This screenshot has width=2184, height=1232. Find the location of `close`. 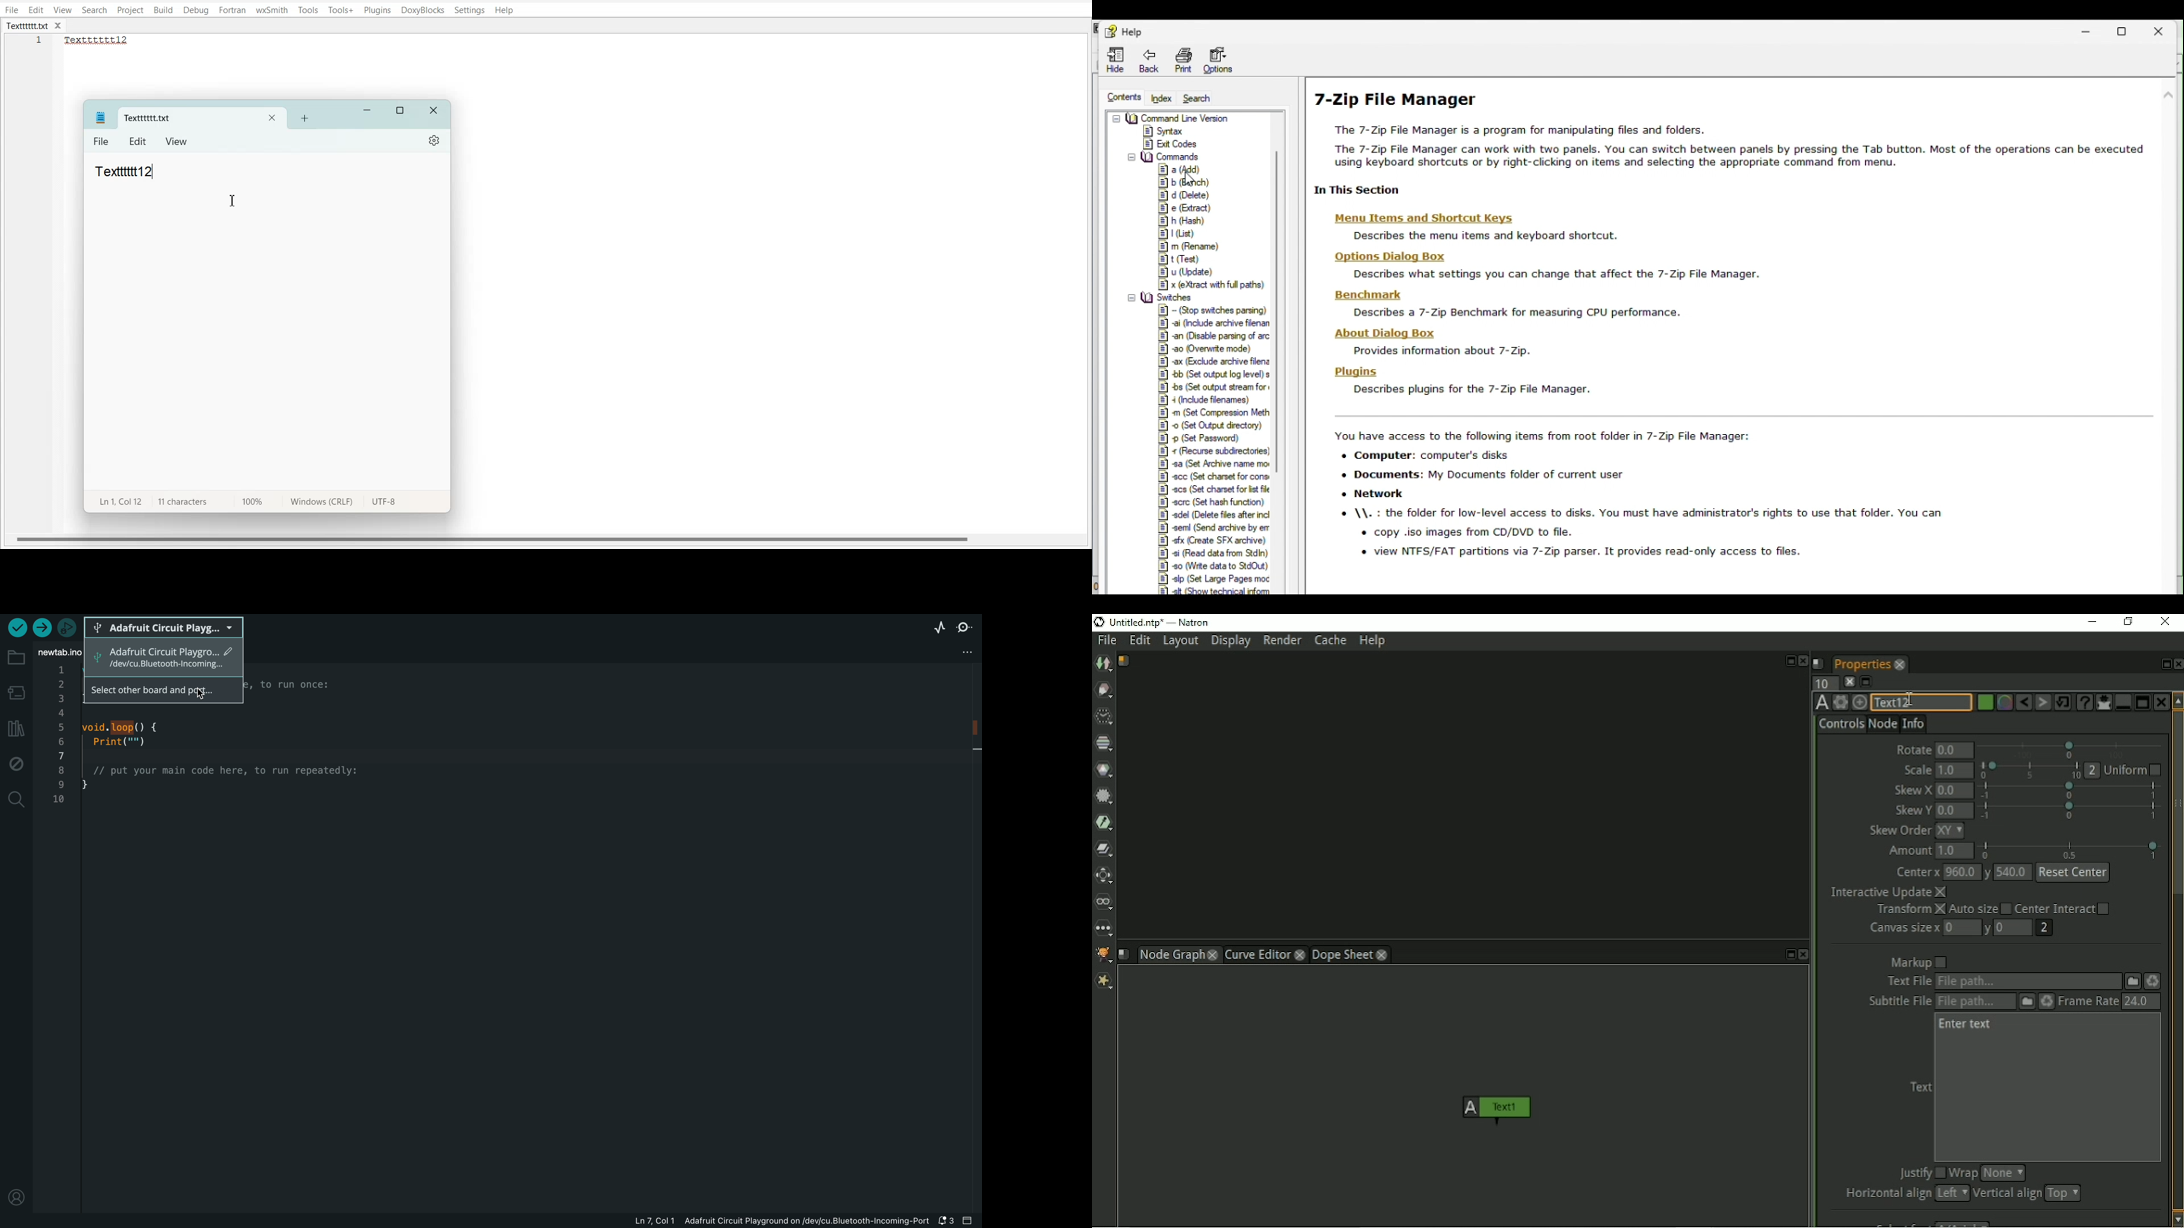

close is located at coordinates (61, 26).